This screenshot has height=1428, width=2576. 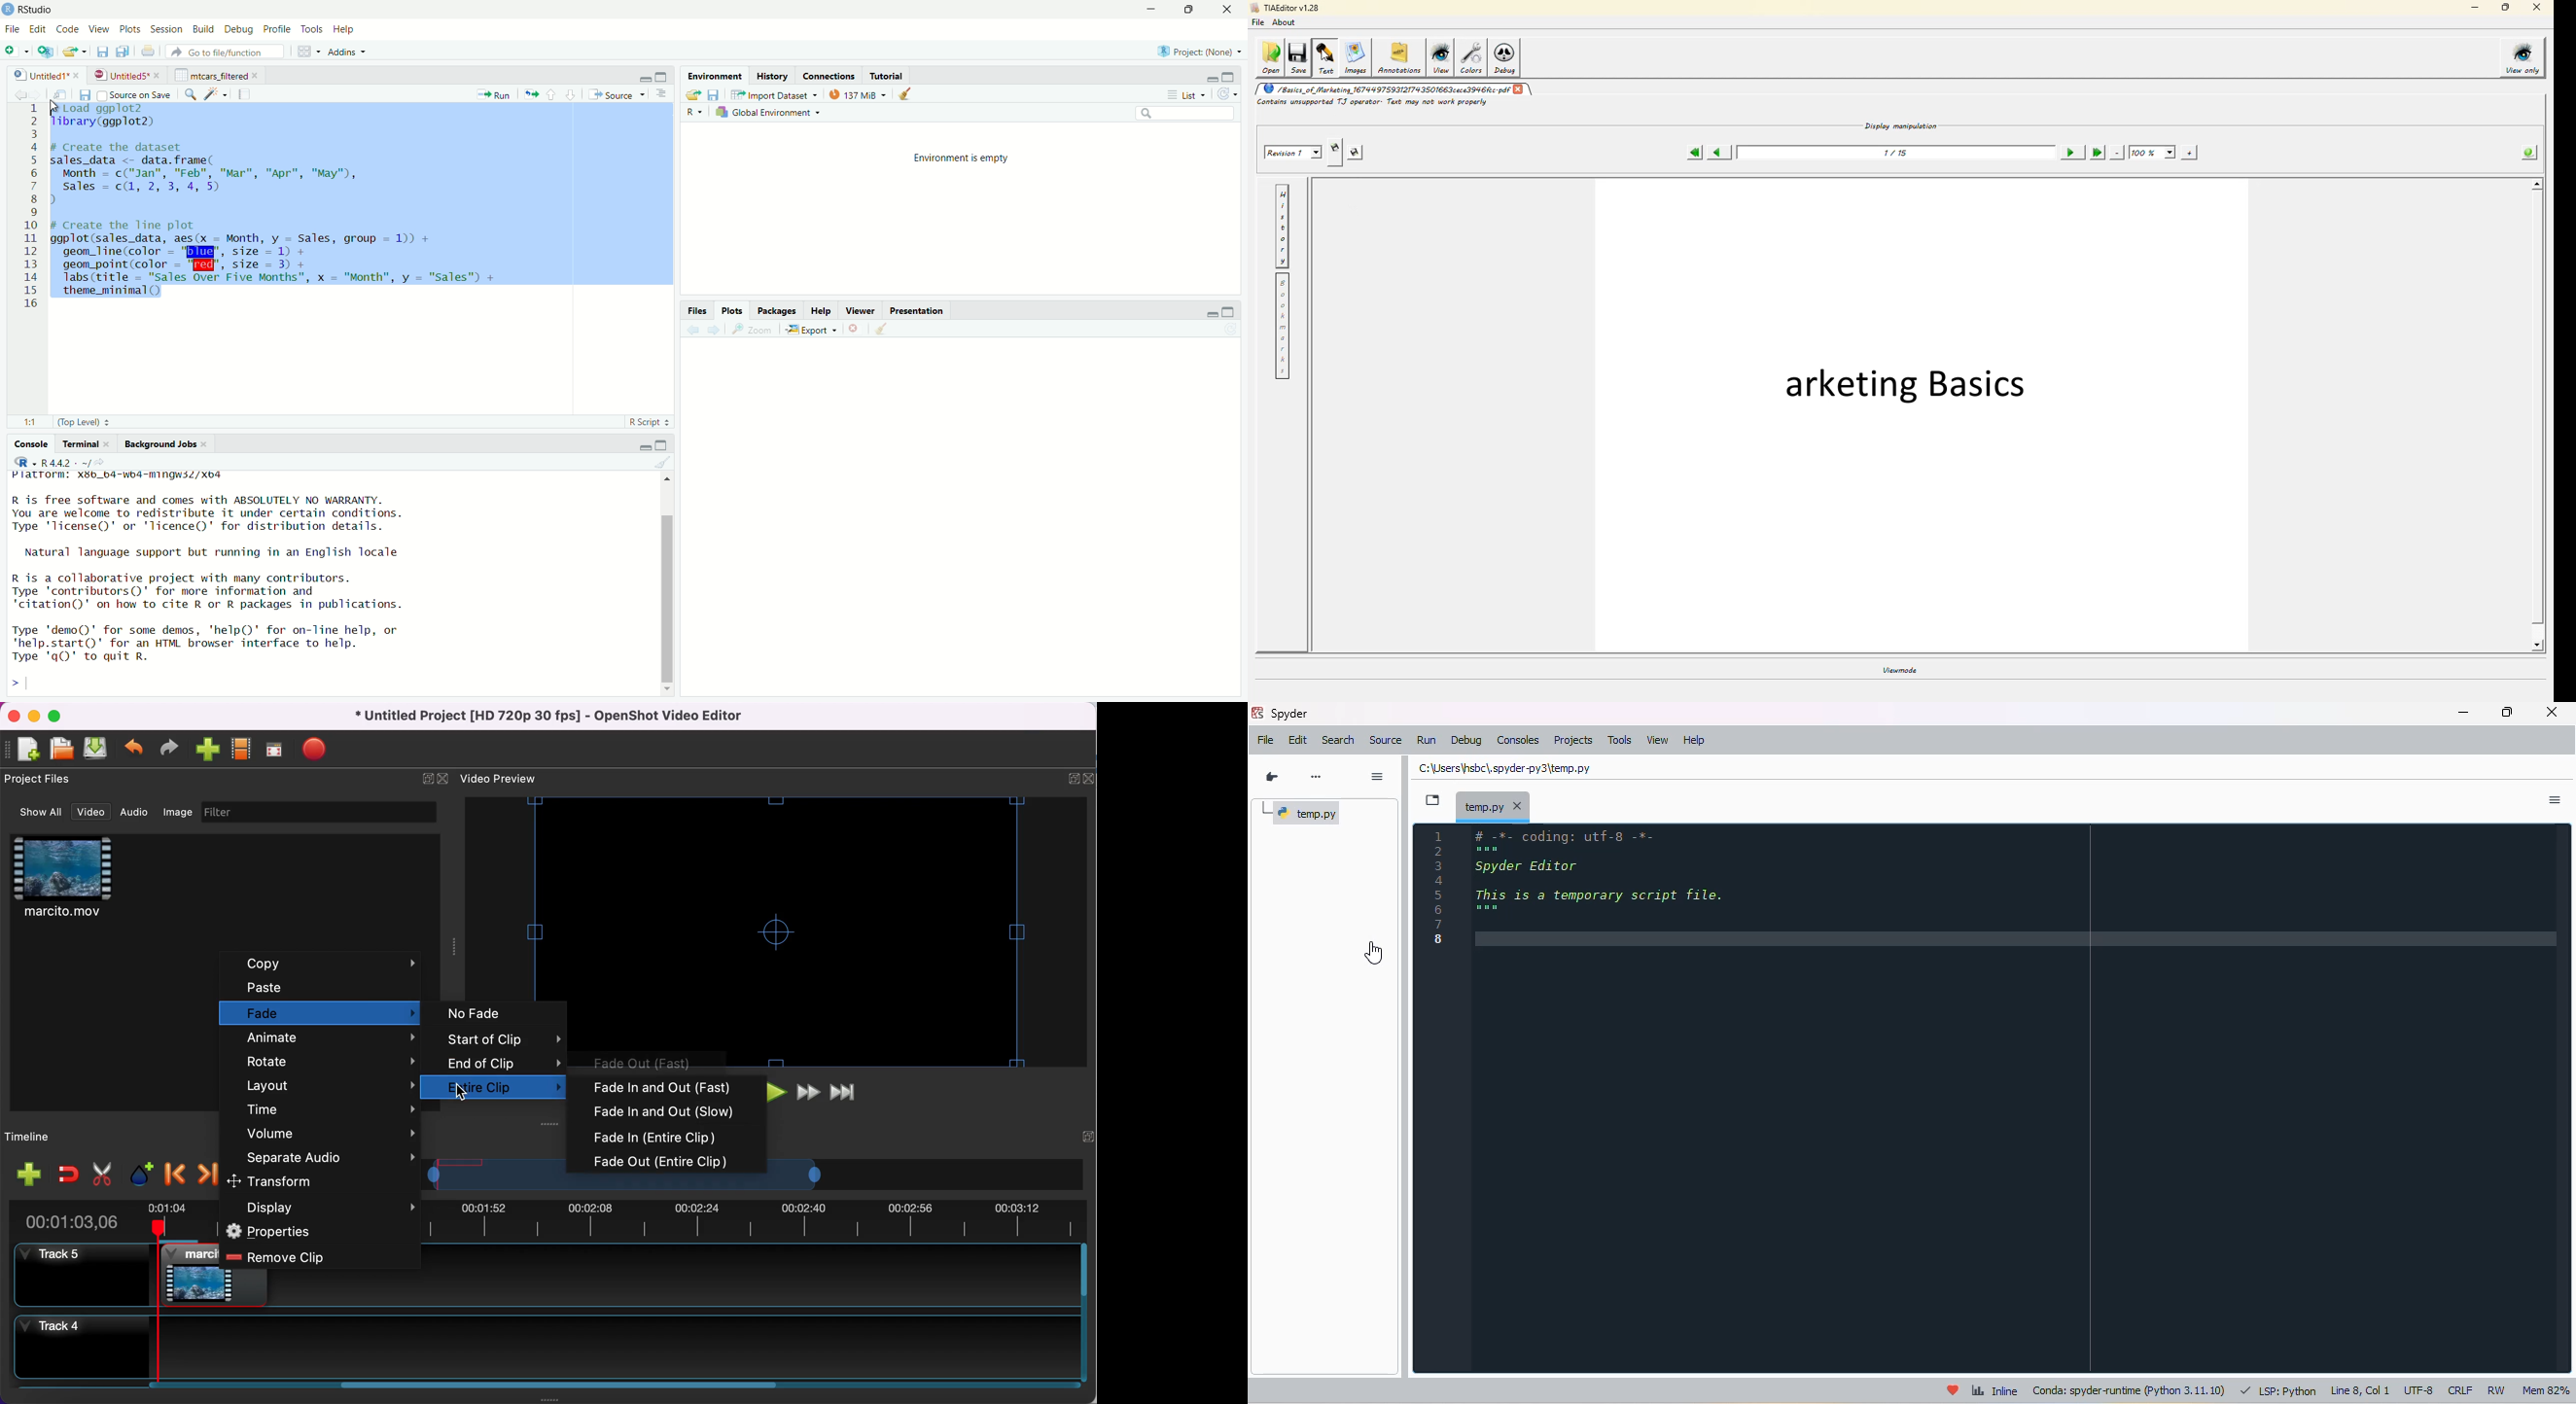 What do you see at coordinates (1211, 314) in the screenshot?
I see `minimize` at bounding box center [1211, 314].